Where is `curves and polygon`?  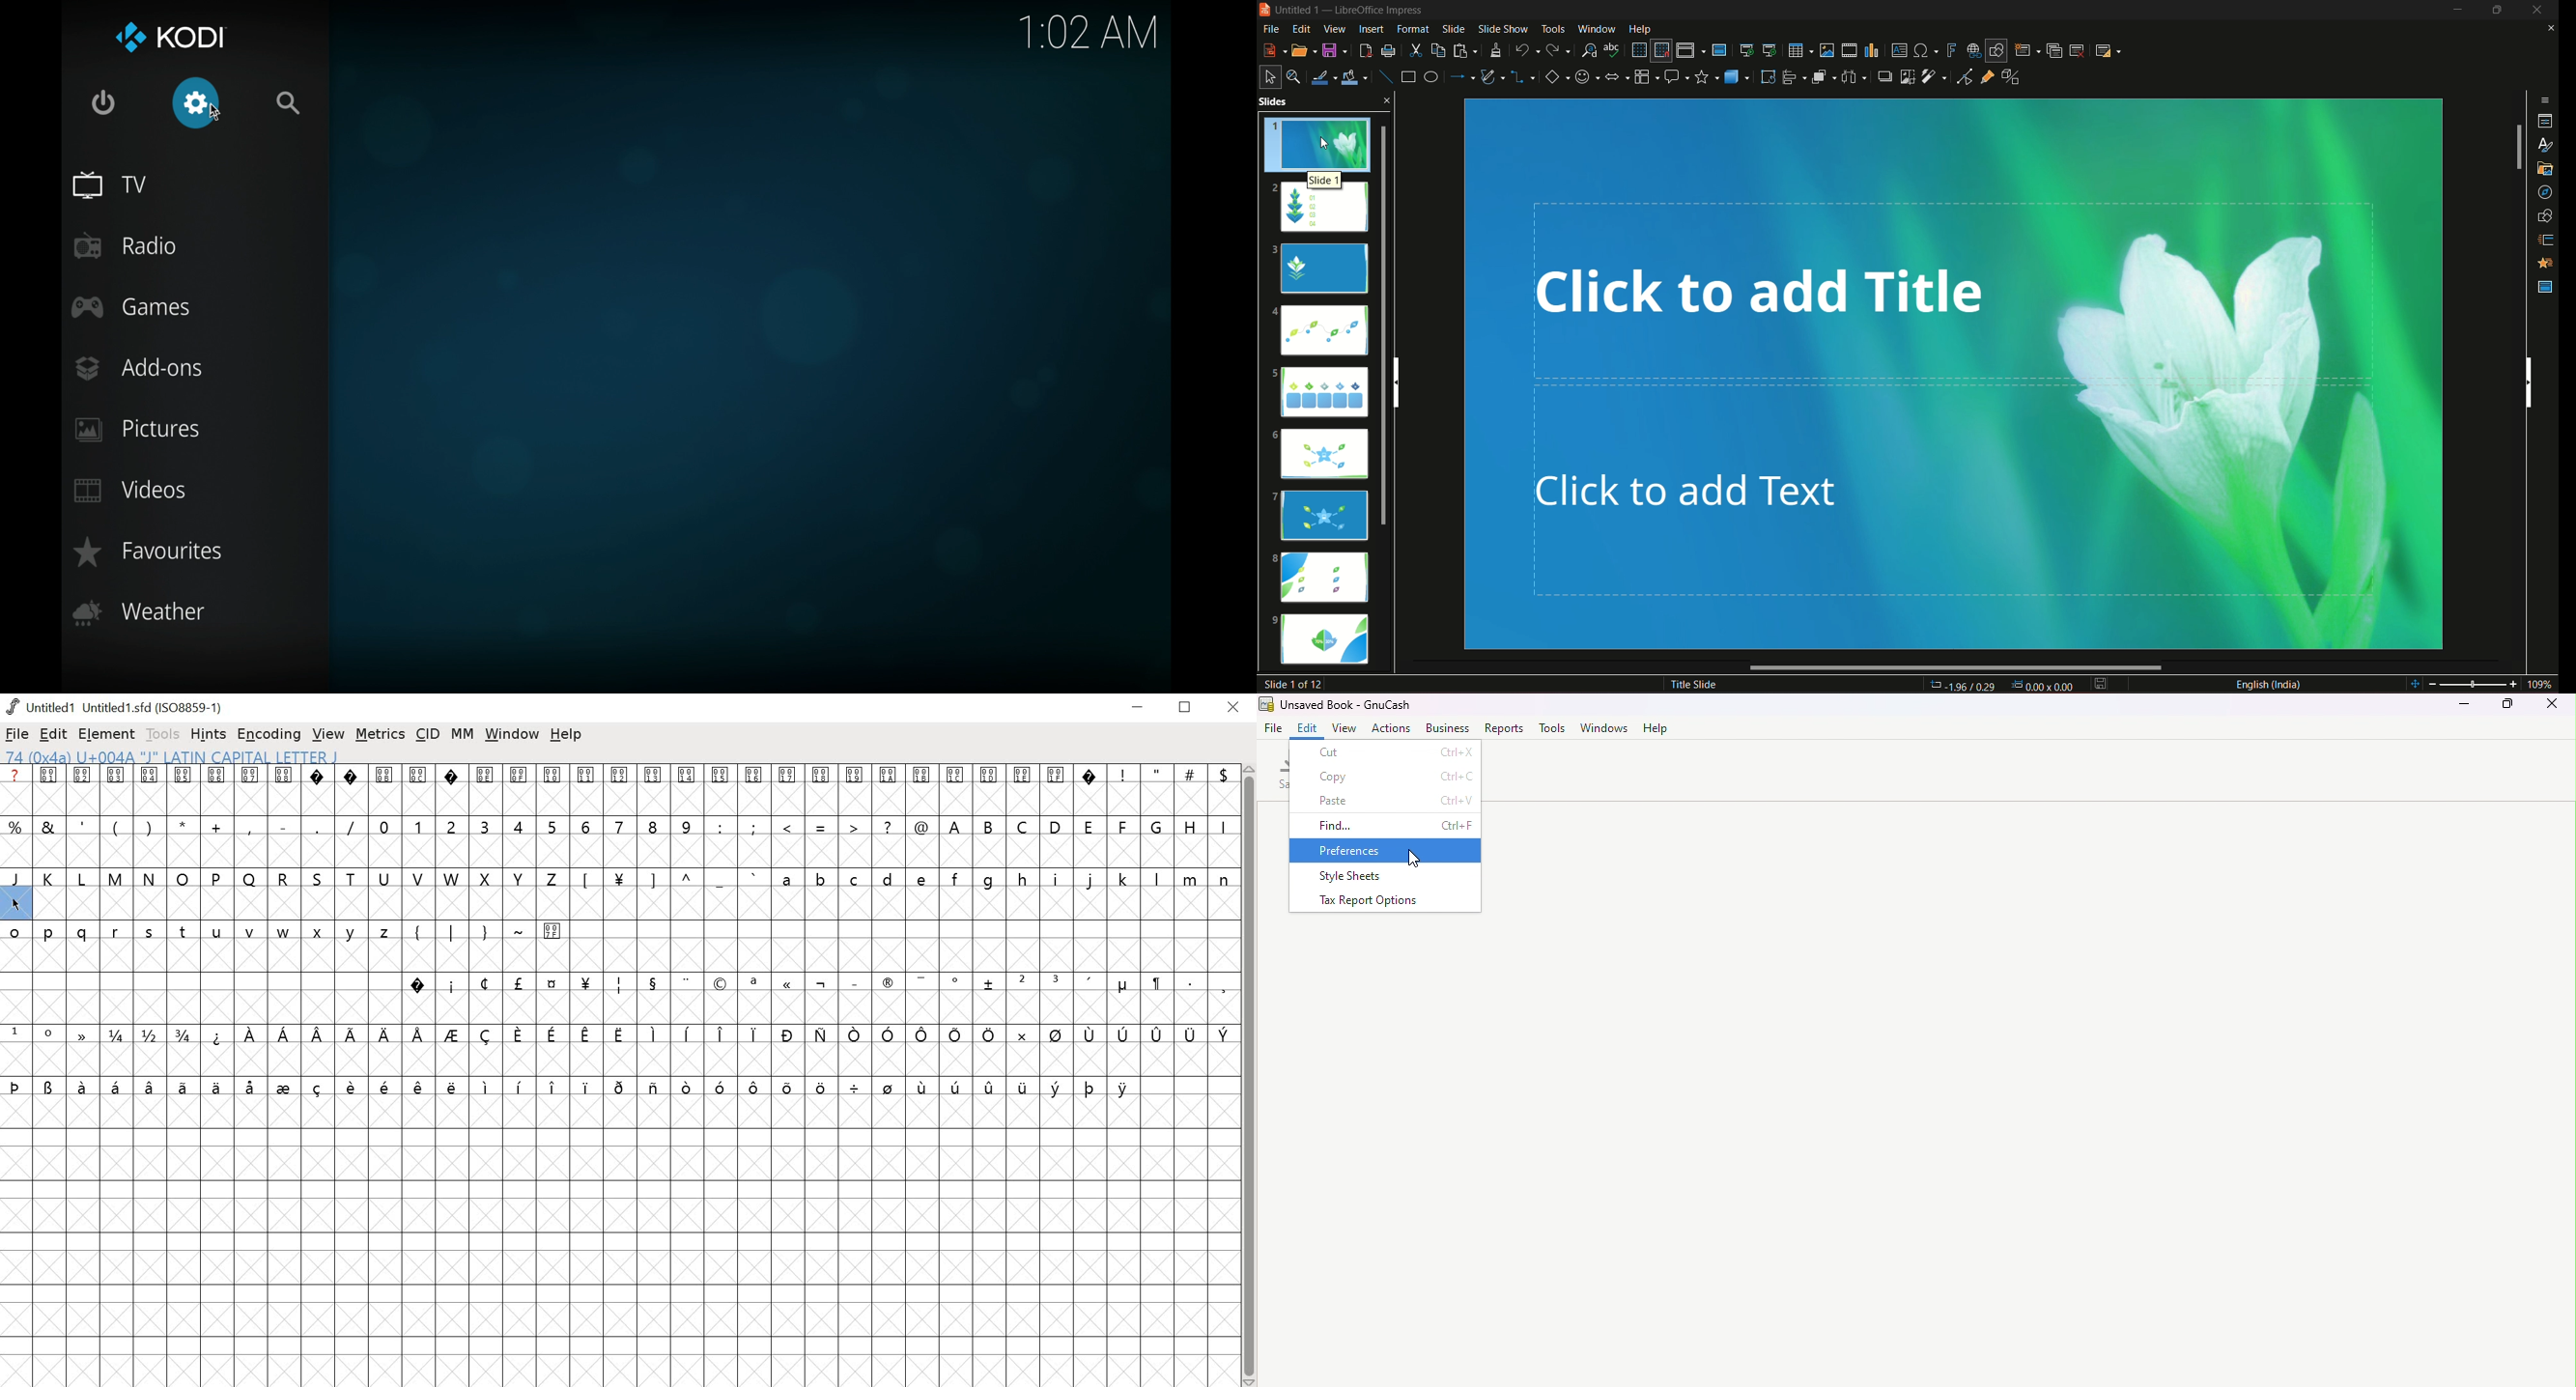 curves and polygon is located at coordinates (1494, 78).